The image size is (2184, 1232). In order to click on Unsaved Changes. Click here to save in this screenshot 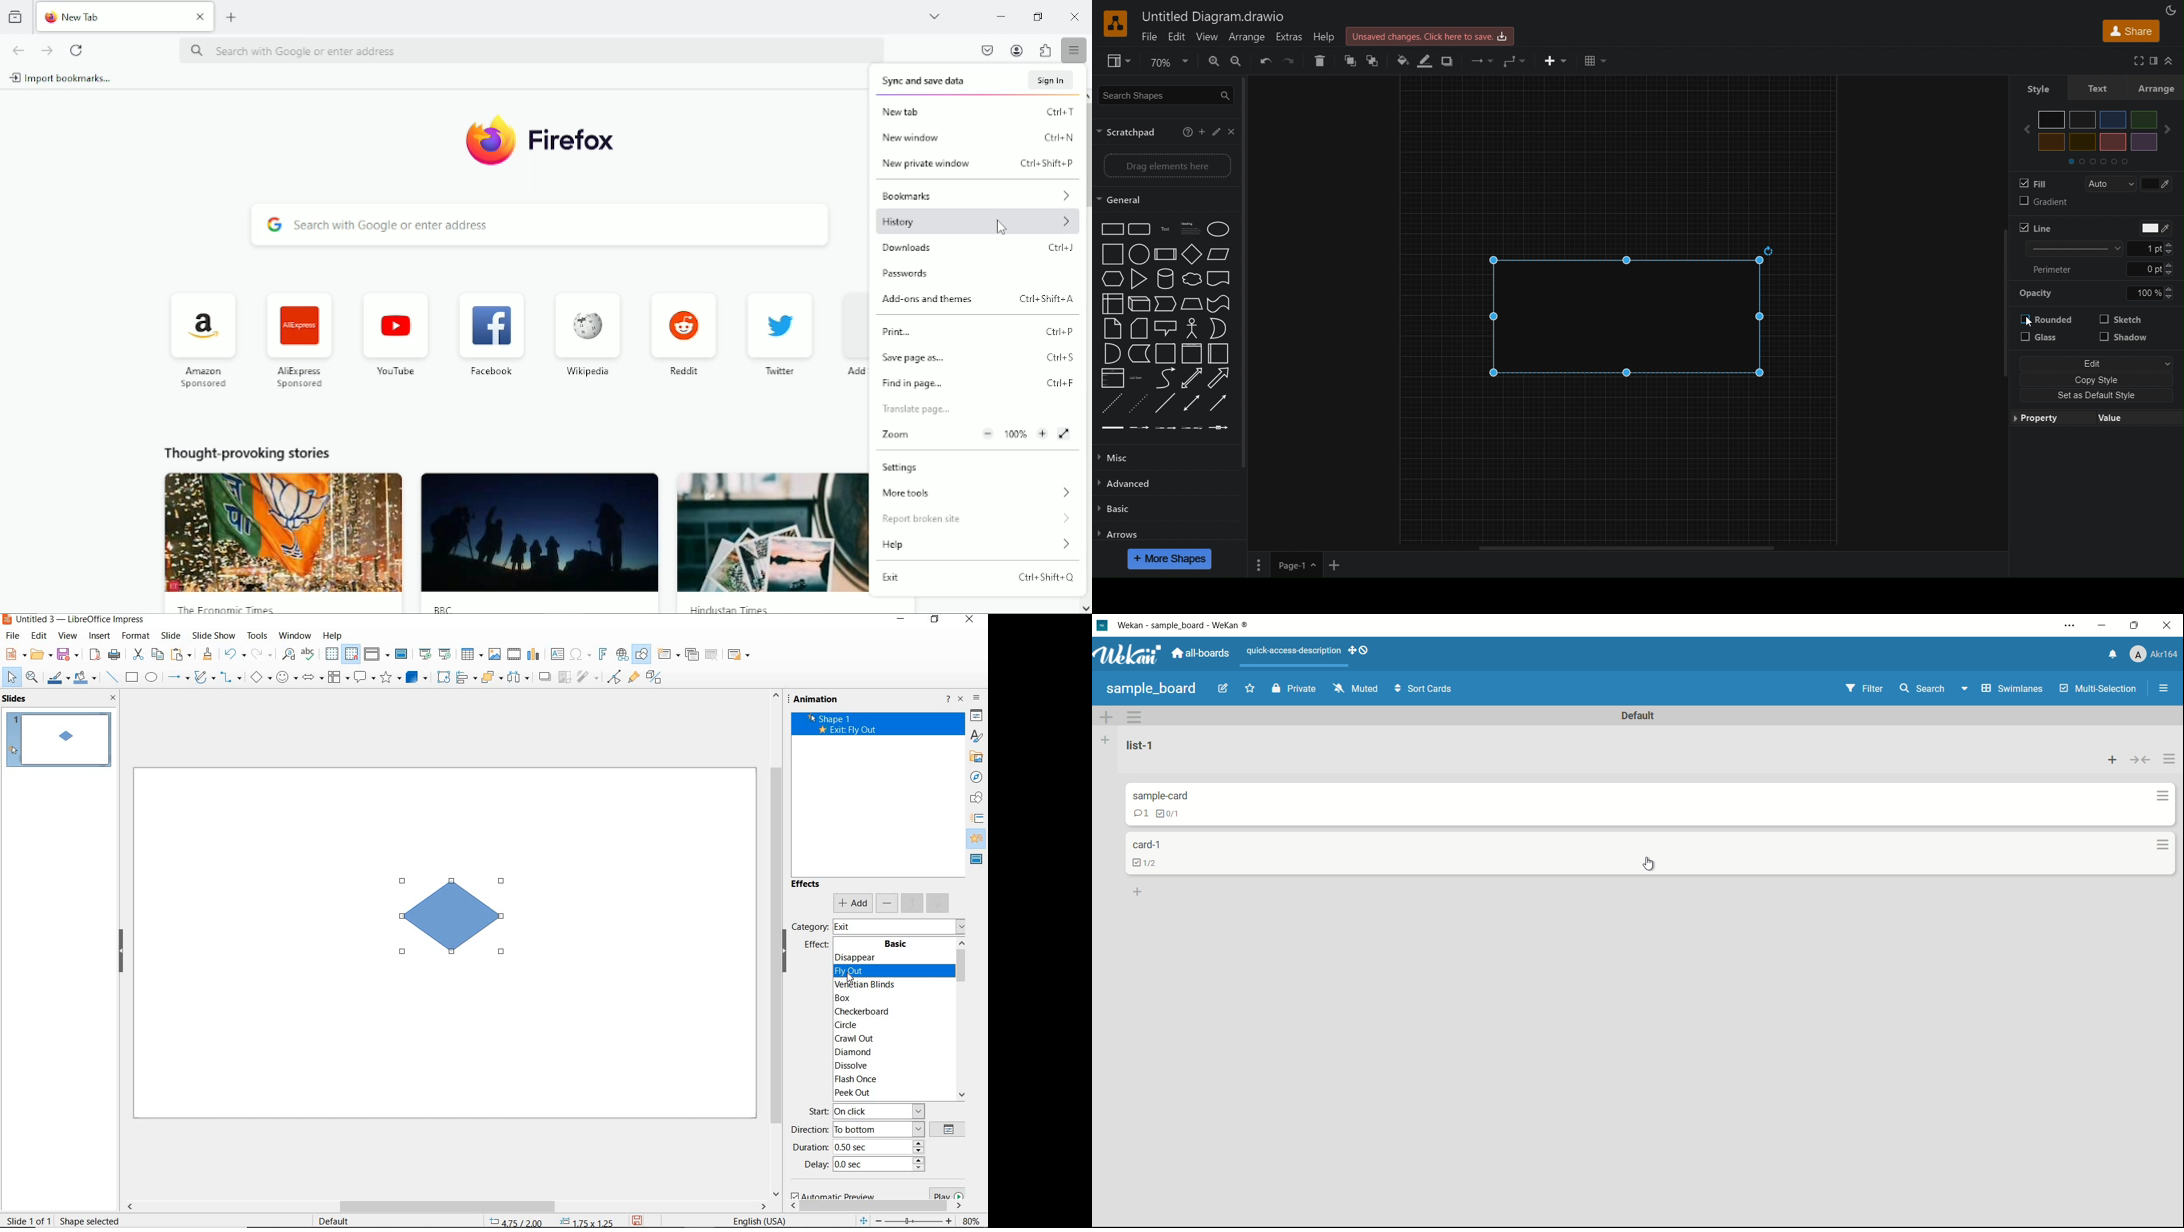, I will do `click(1432, 35)`.